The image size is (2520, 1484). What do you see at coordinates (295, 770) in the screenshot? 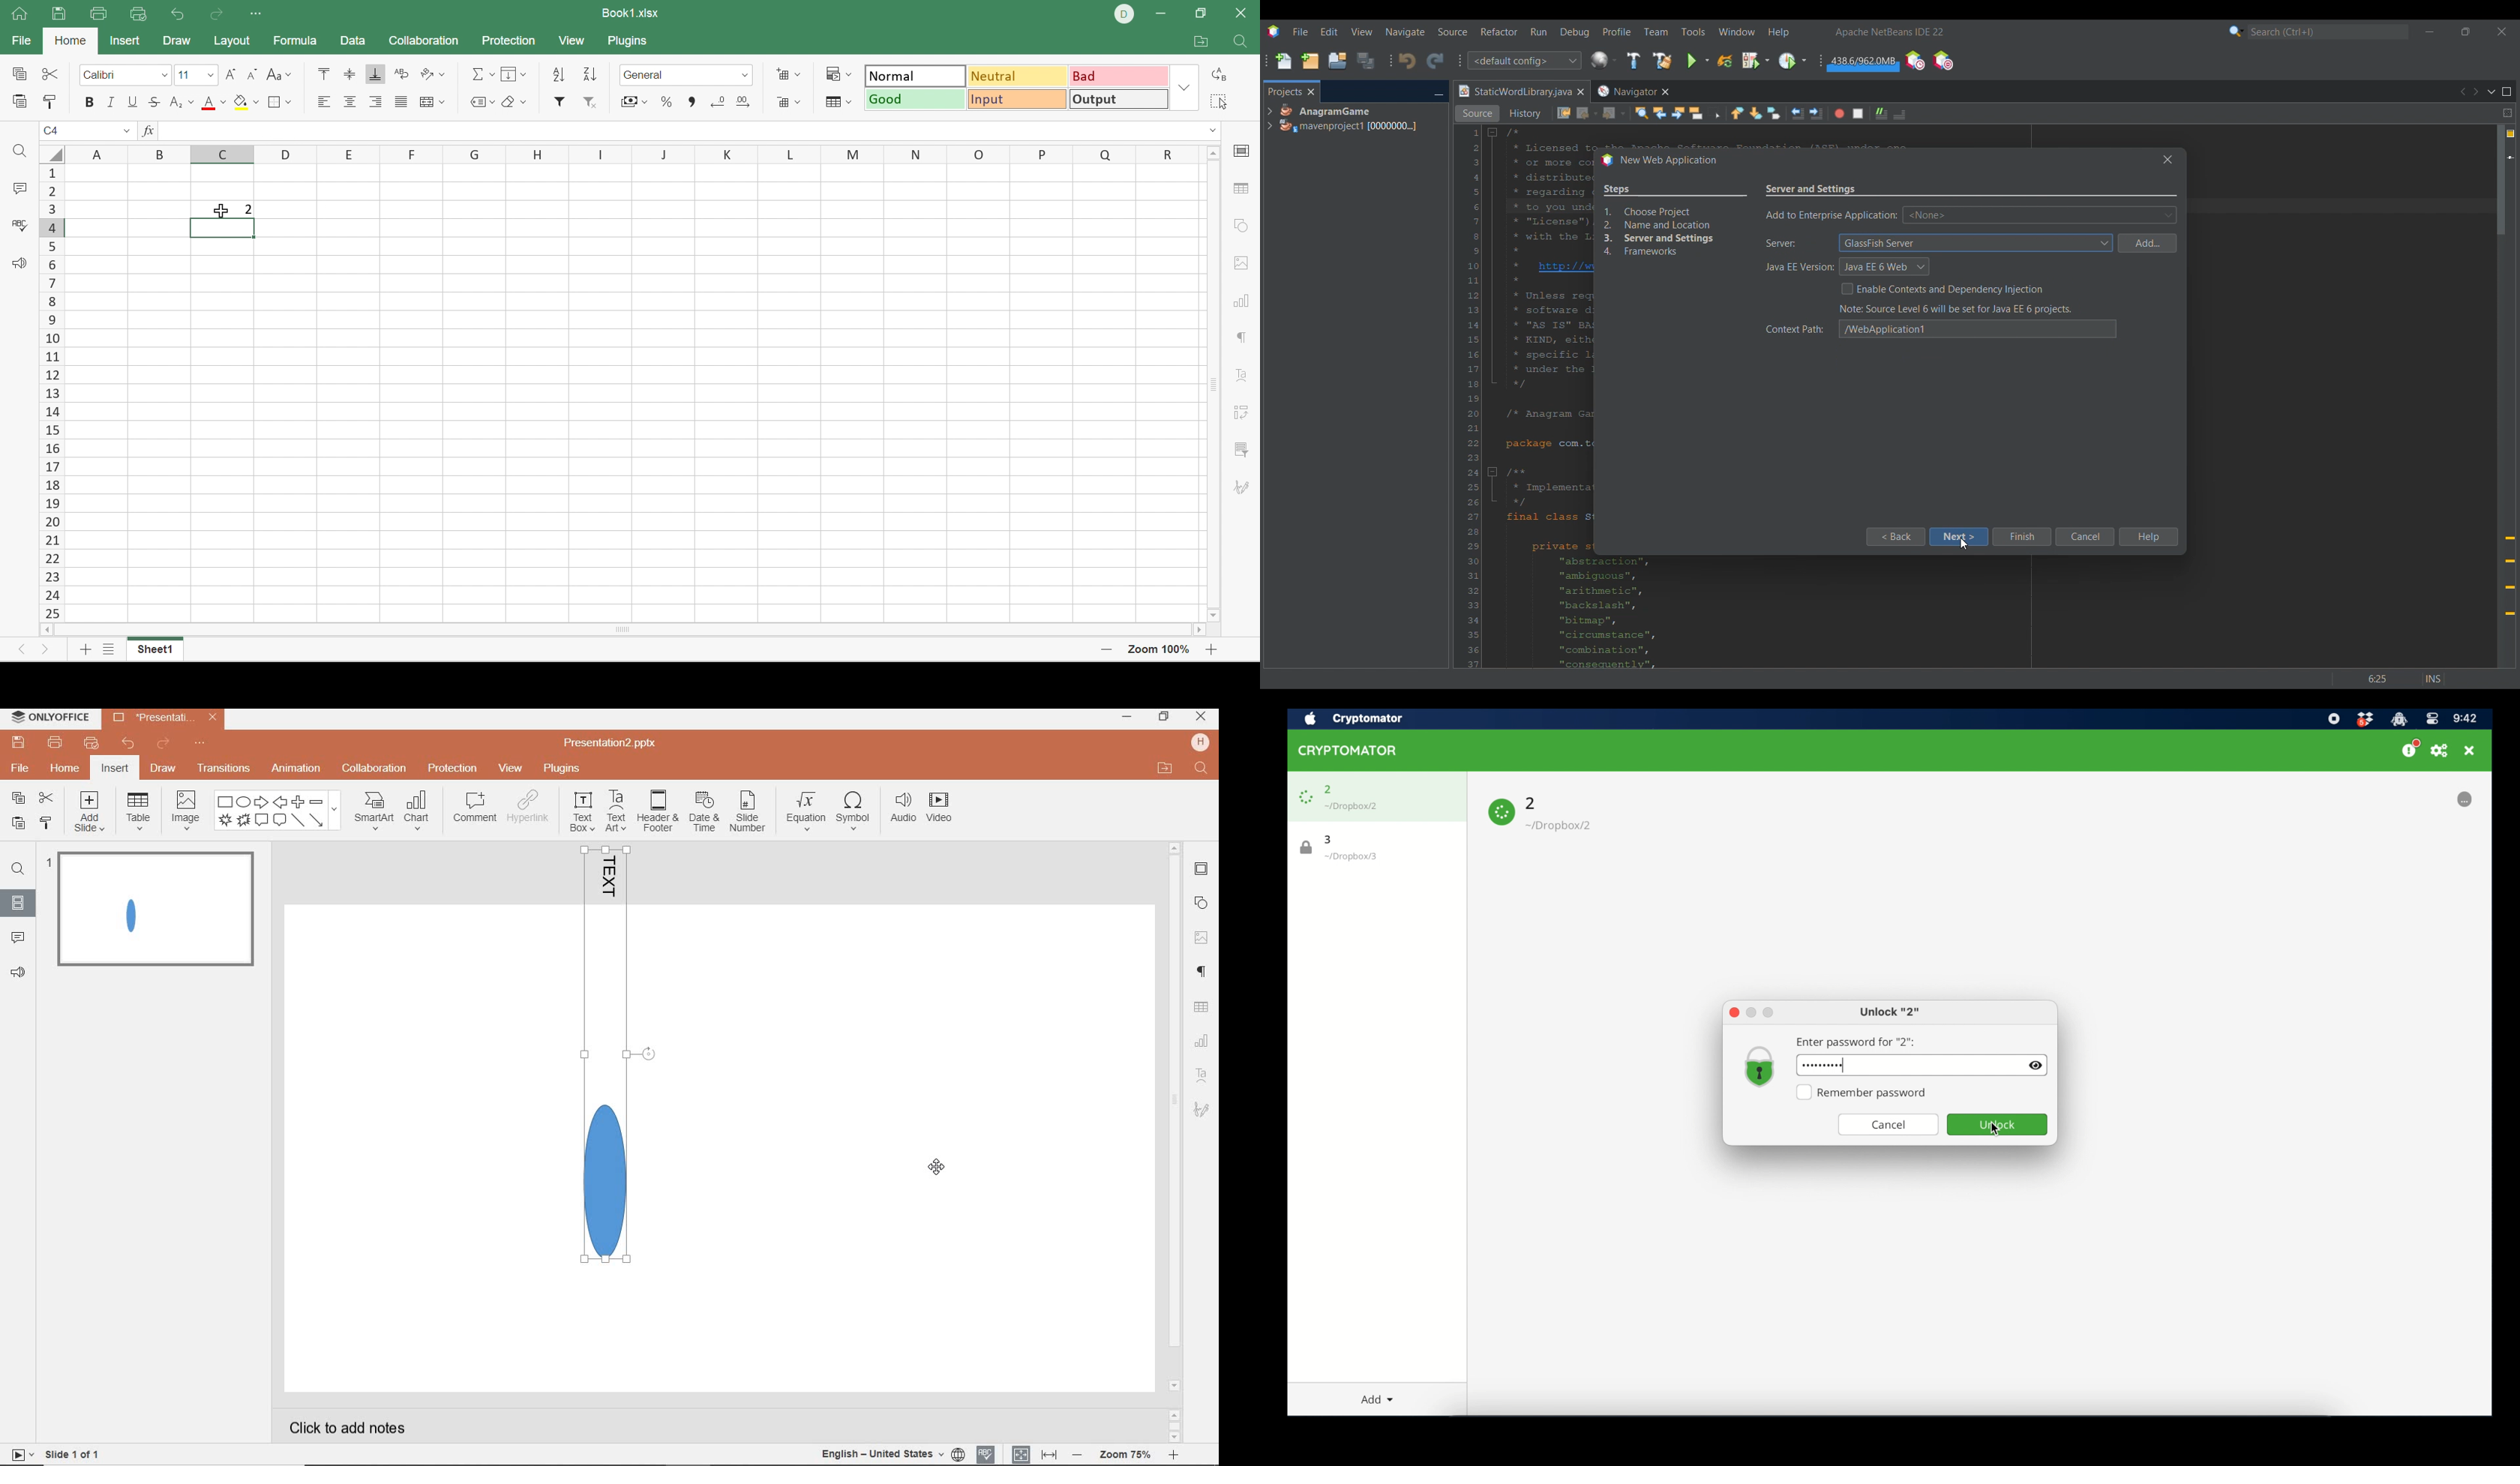
I see `animation` at bounding box center [295, 770].